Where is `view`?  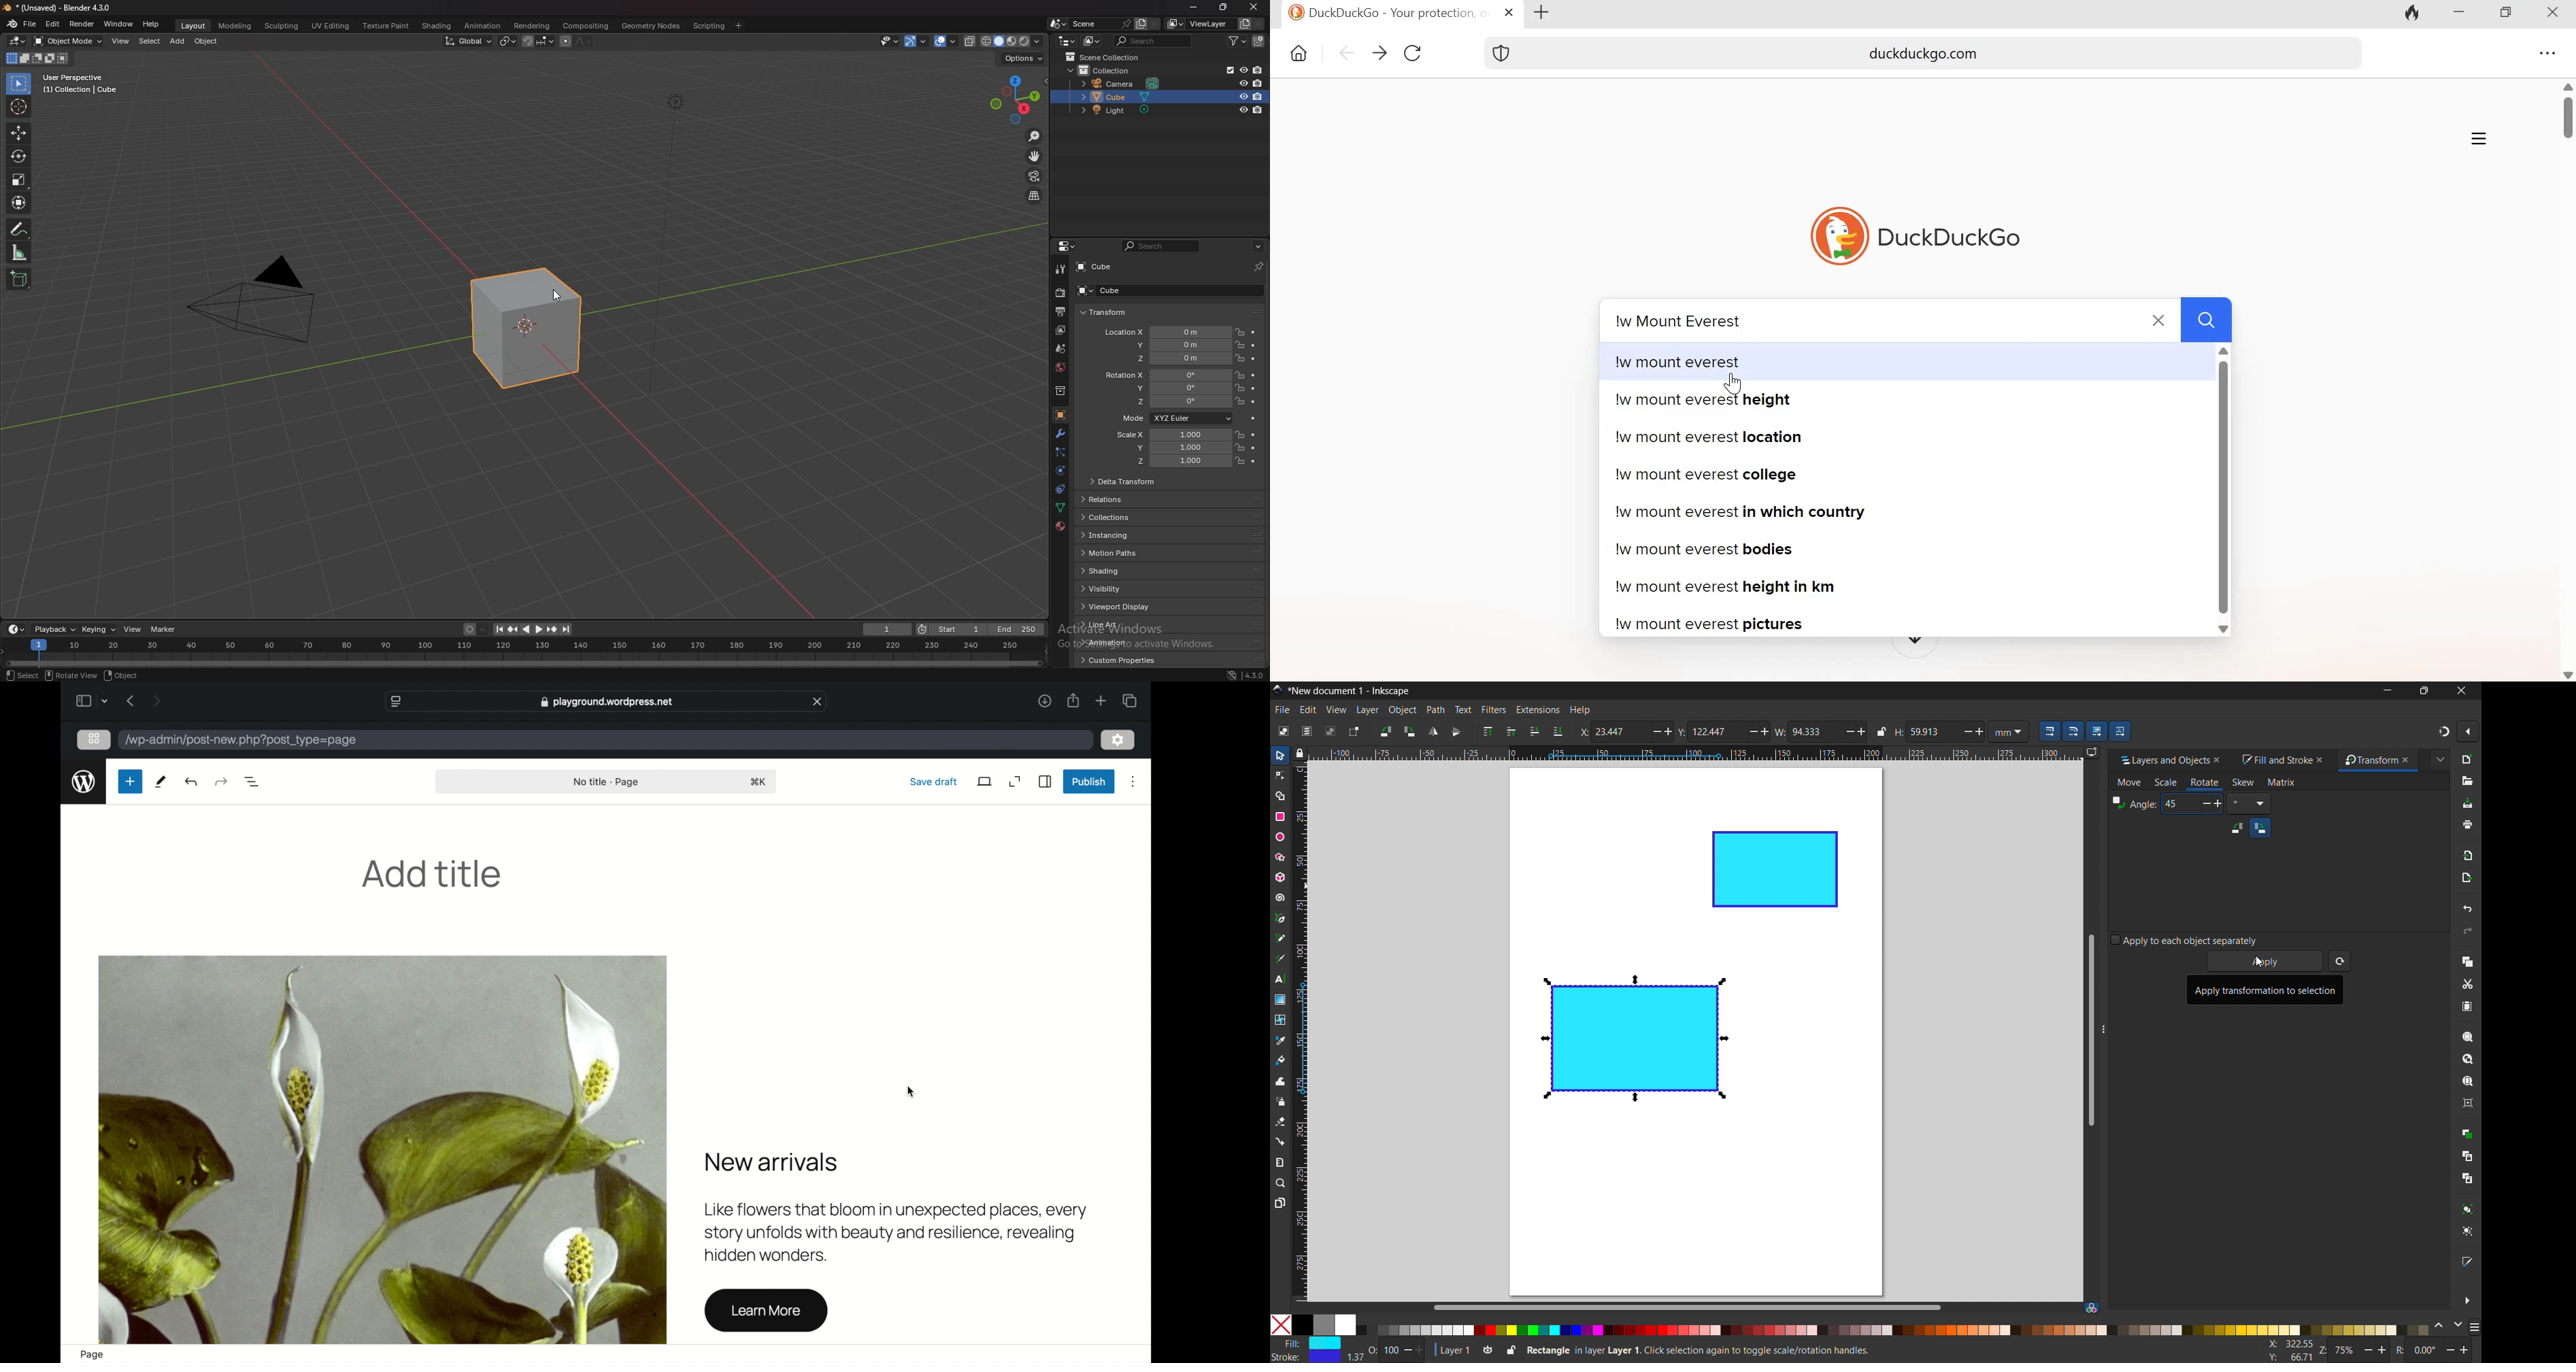 view is located at coordinates (1336, 710).